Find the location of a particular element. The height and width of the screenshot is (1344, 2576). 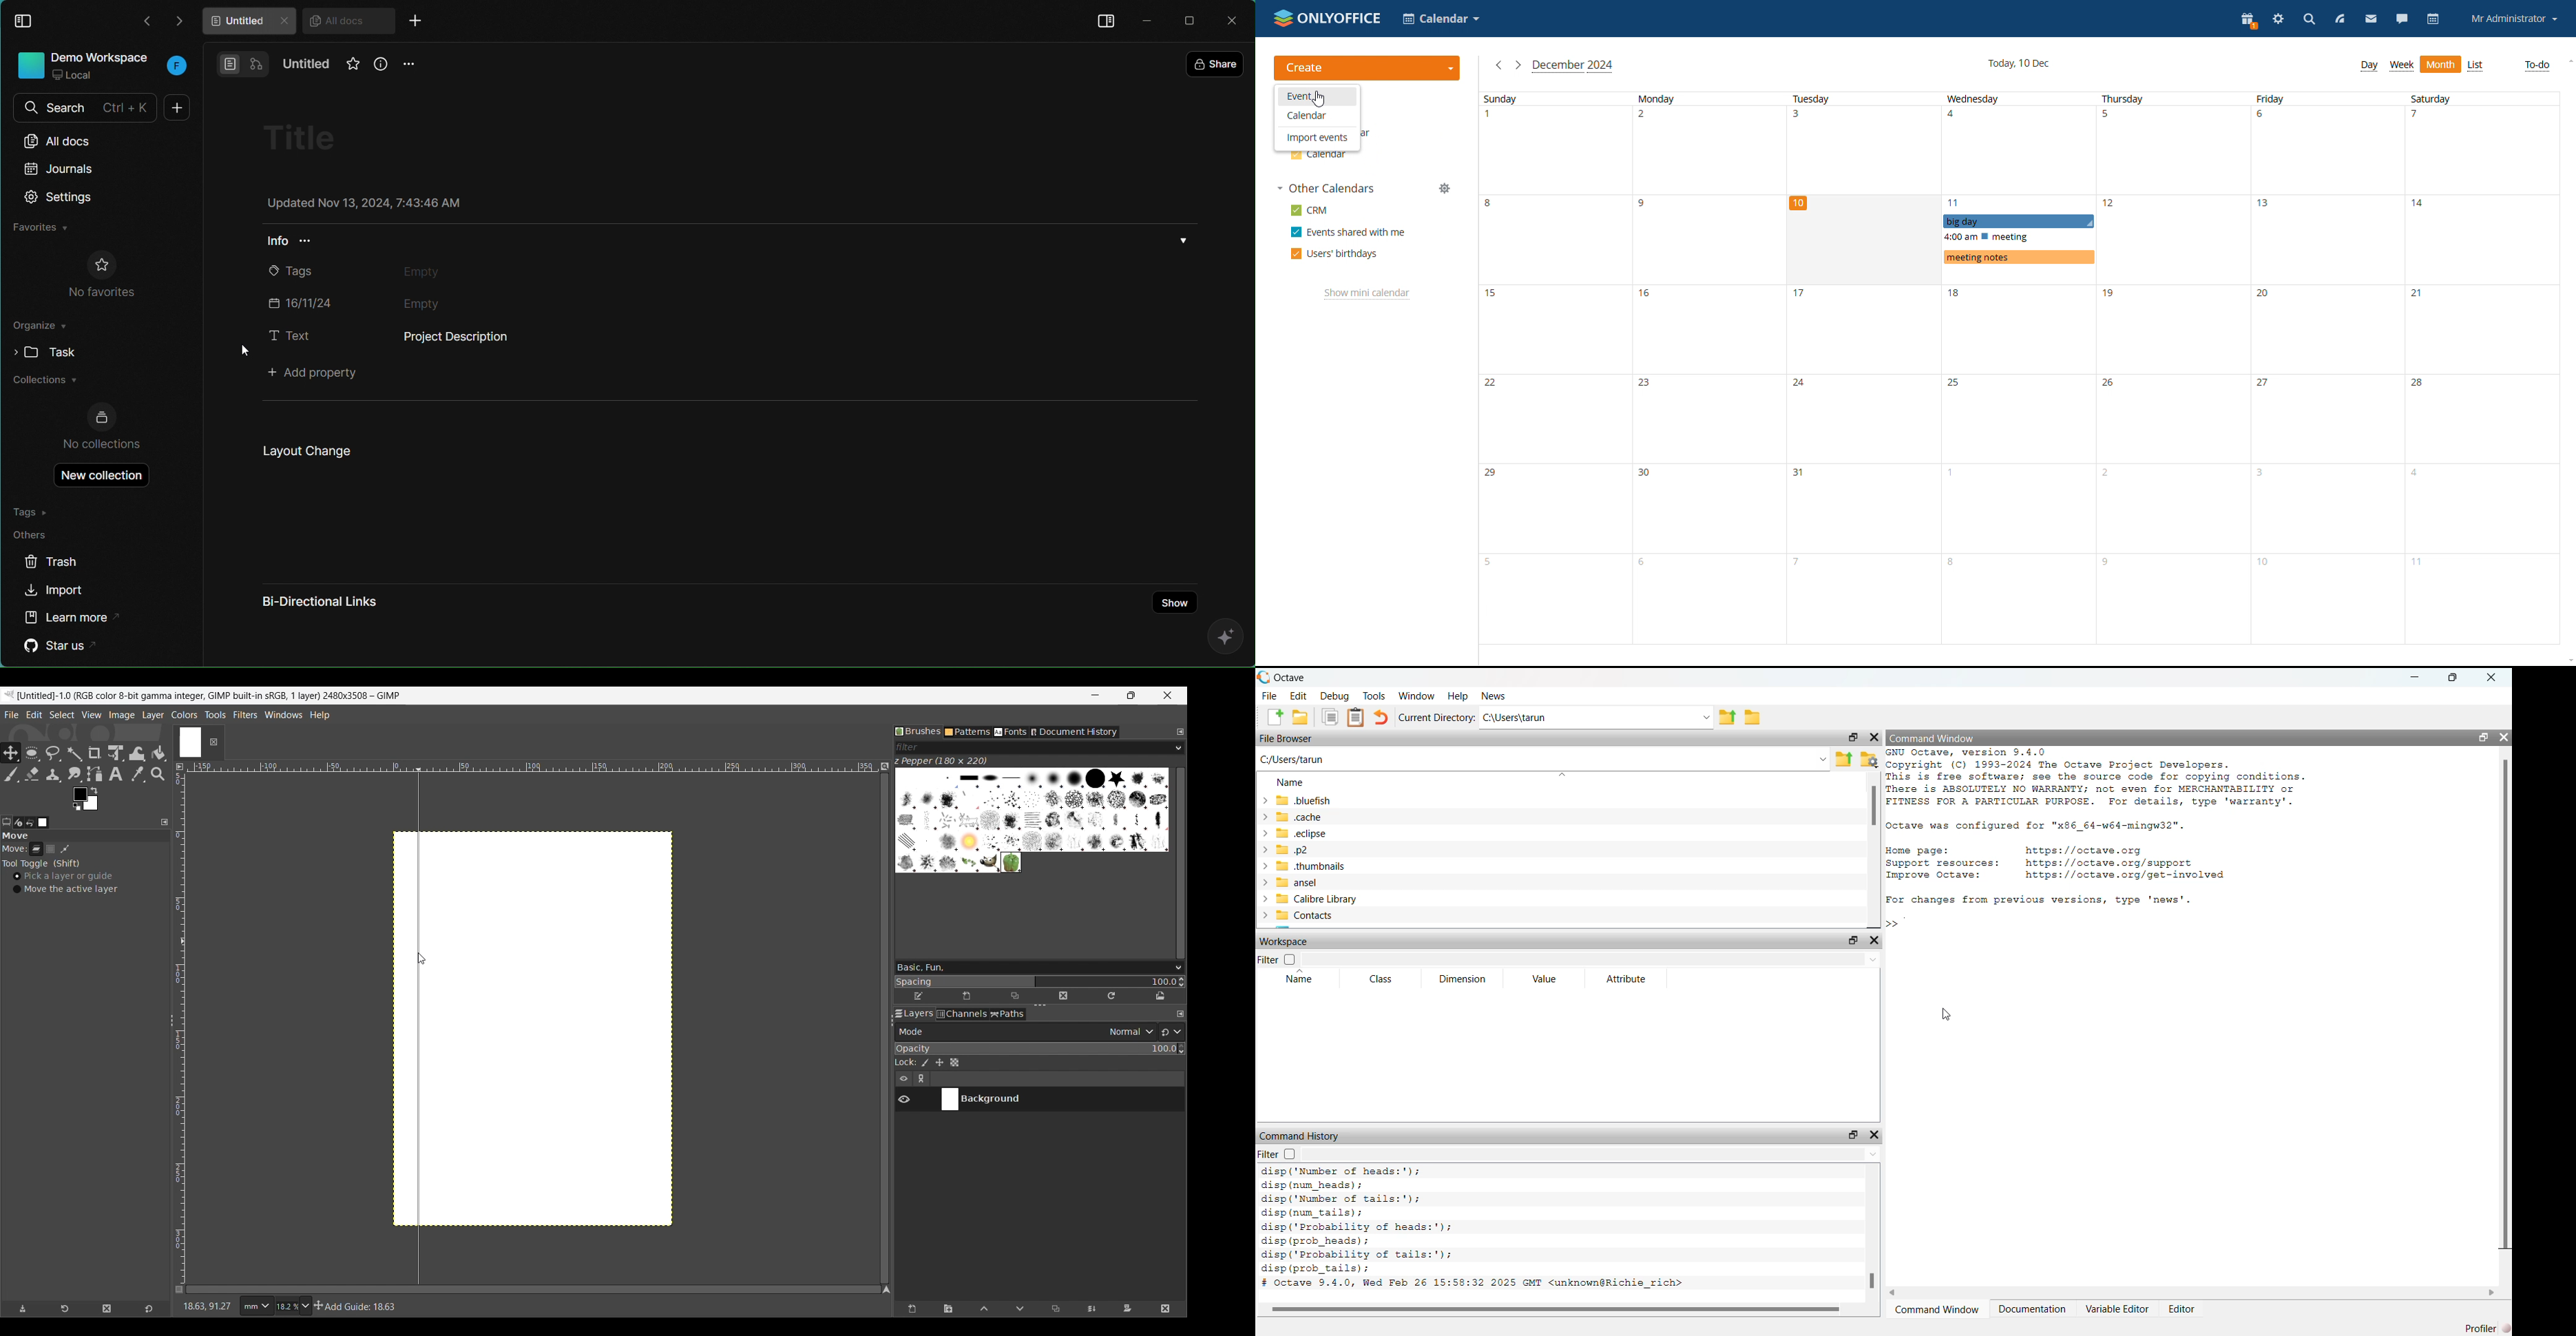

Hide Widget is located at coordinates (1874, 737).